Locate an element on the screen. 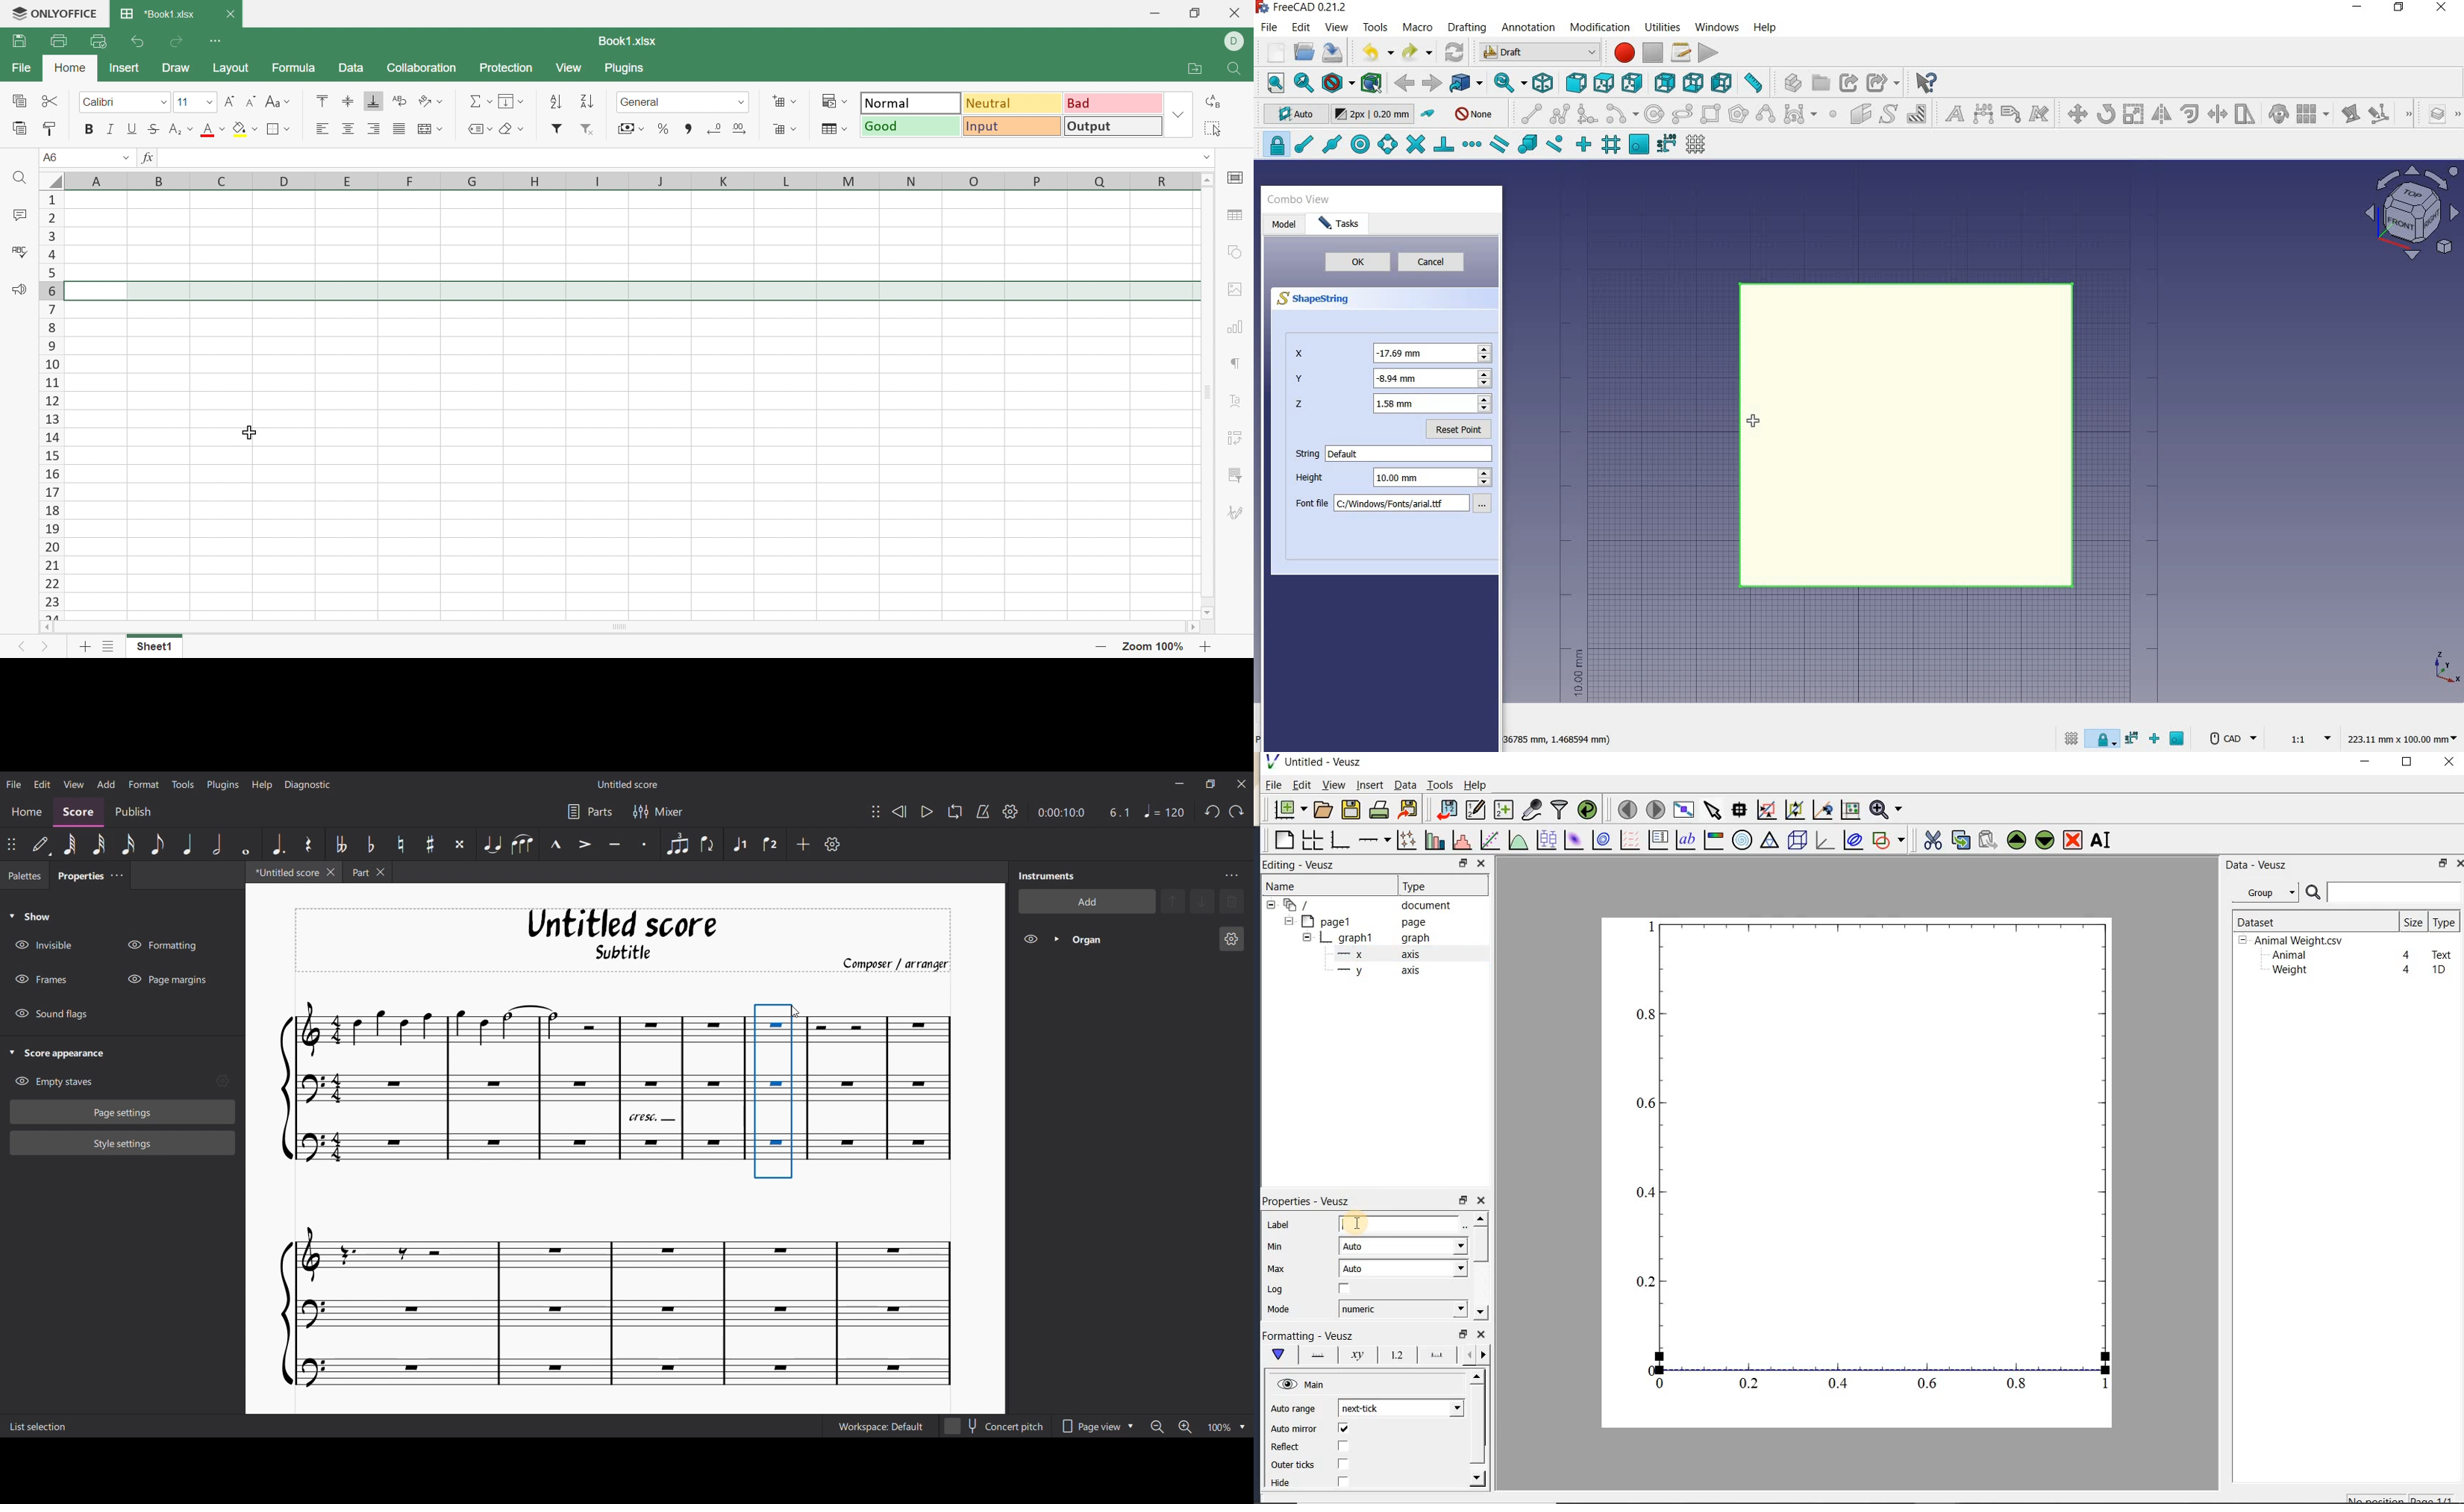 Image resolution: width=2464 pixels, height=1512 pixels. minimize is located at coordinates (2358, 9).